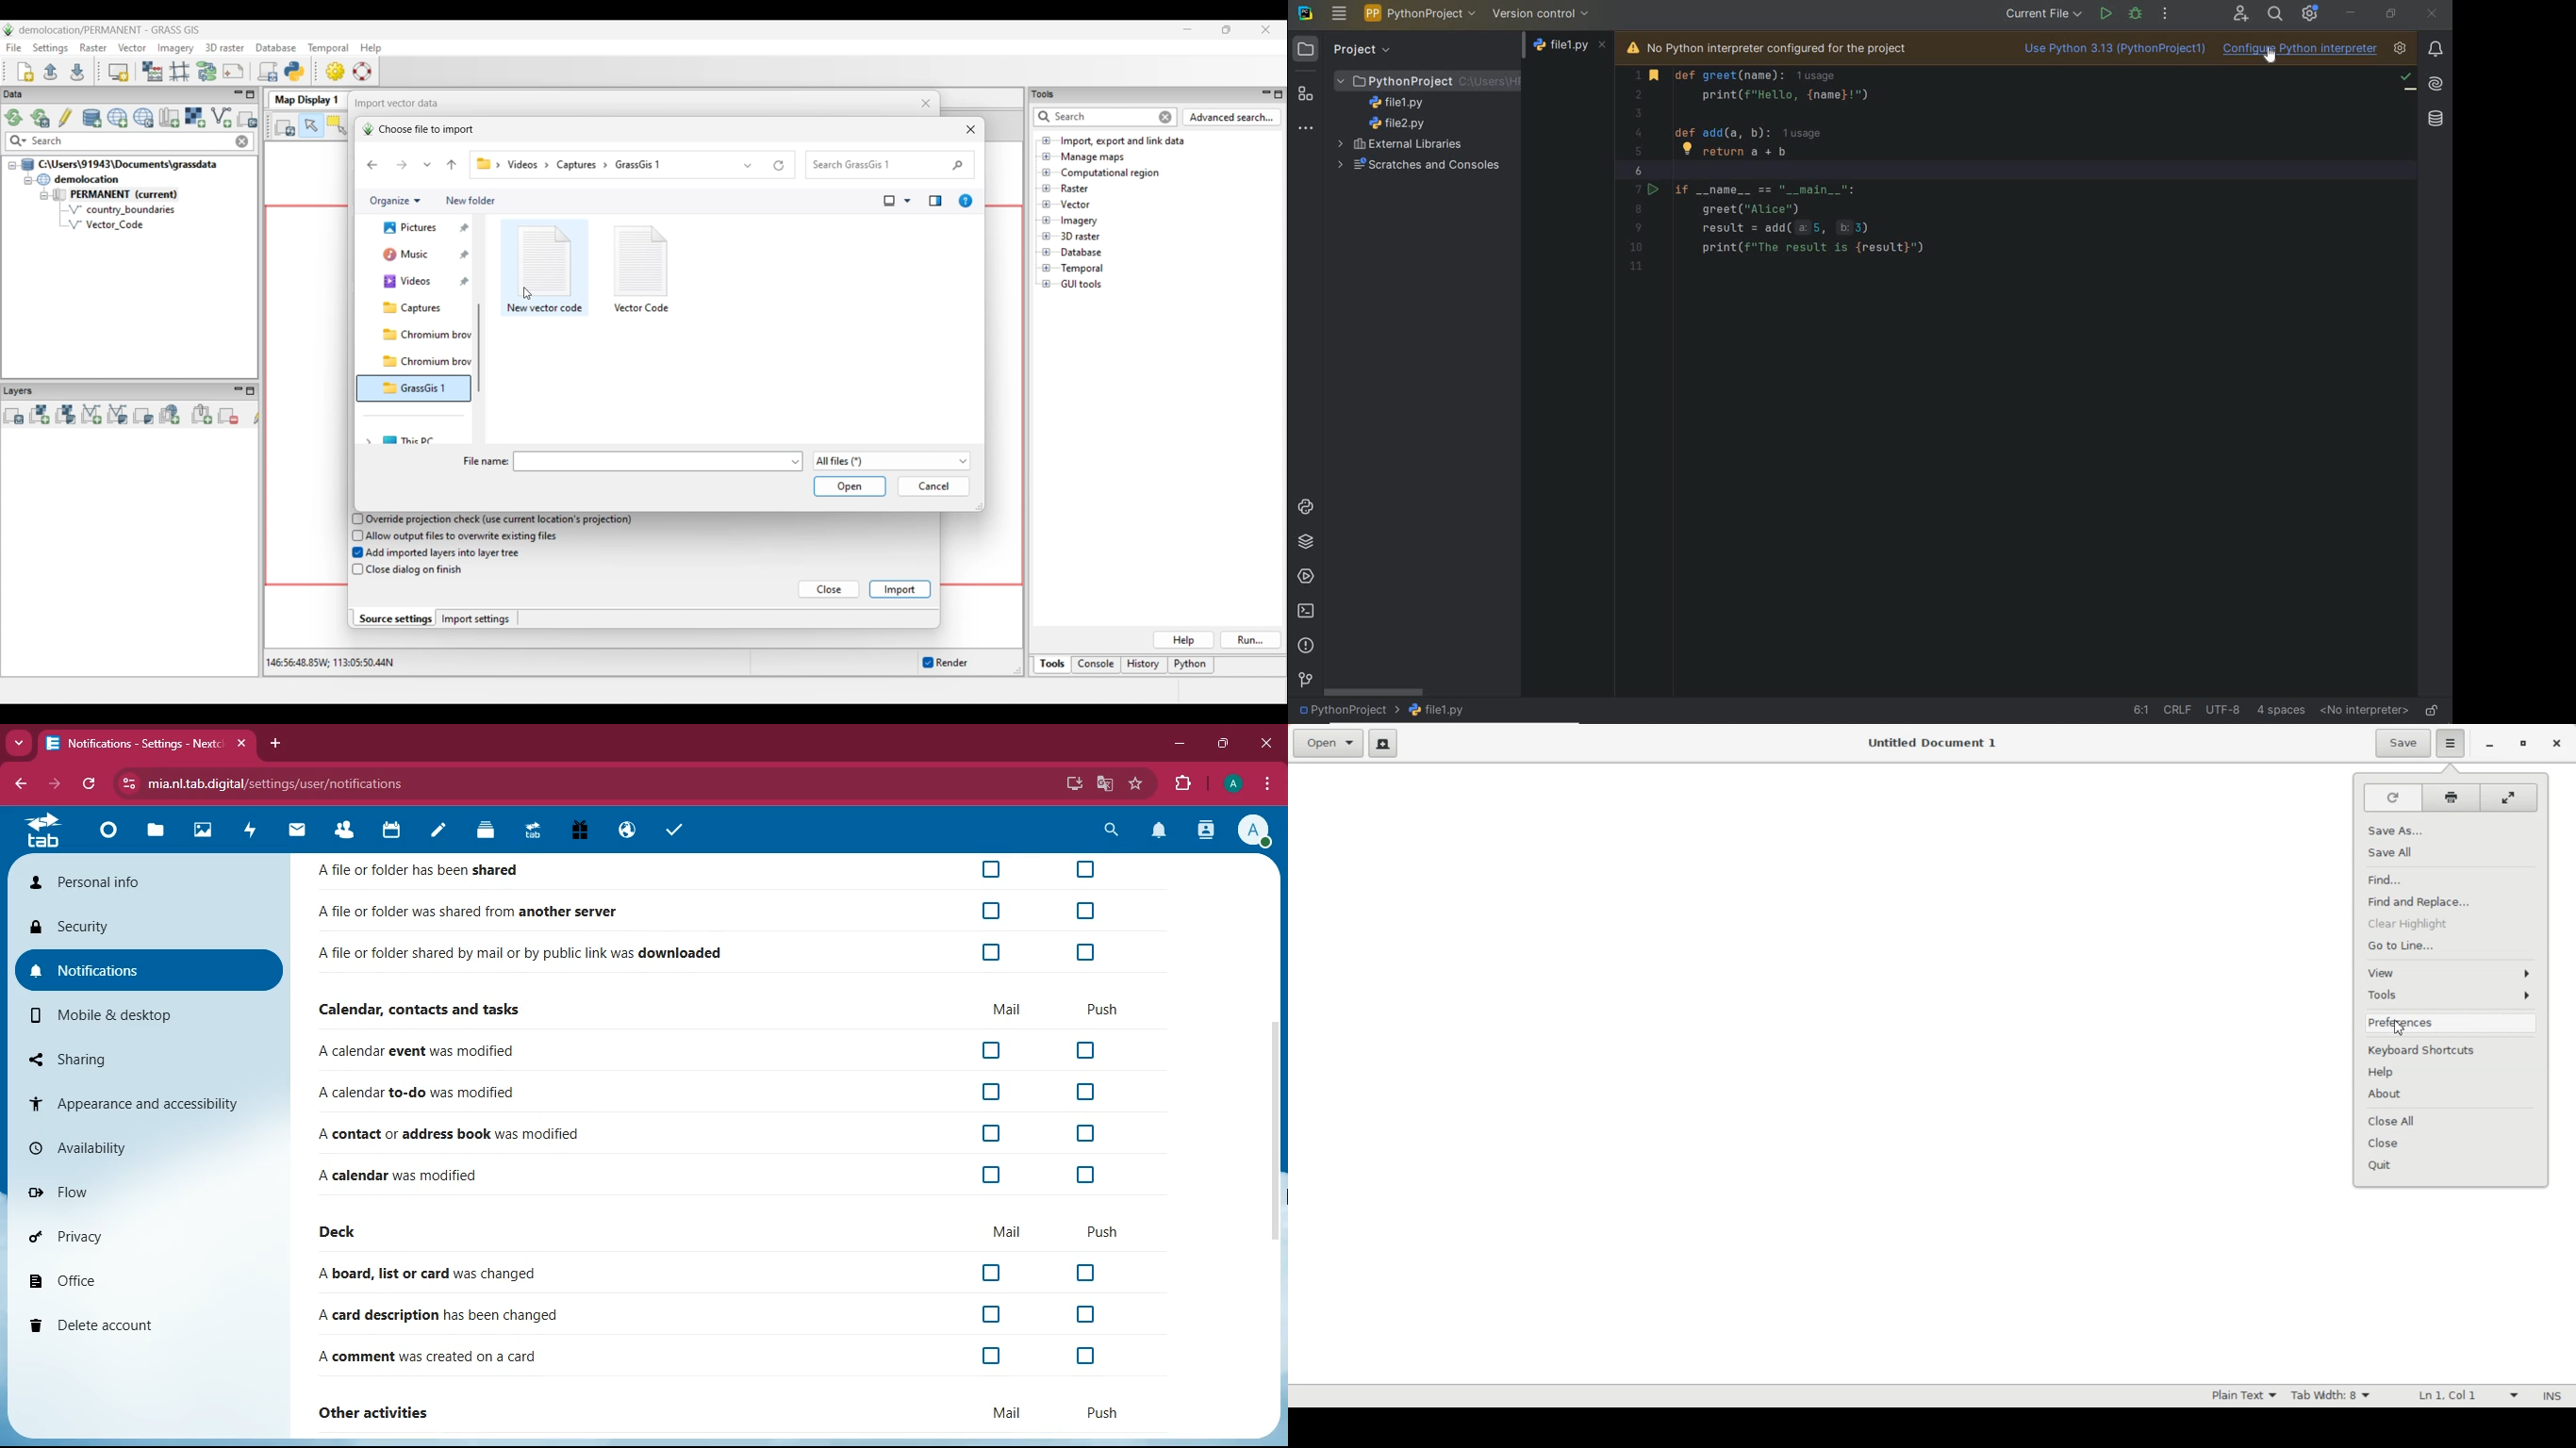 This screenshot has width=2576, height=1456. What do you see at coordinates (1010, 1231) in the screenshot?
I see `mail` at bounding box center [1010, 1231].